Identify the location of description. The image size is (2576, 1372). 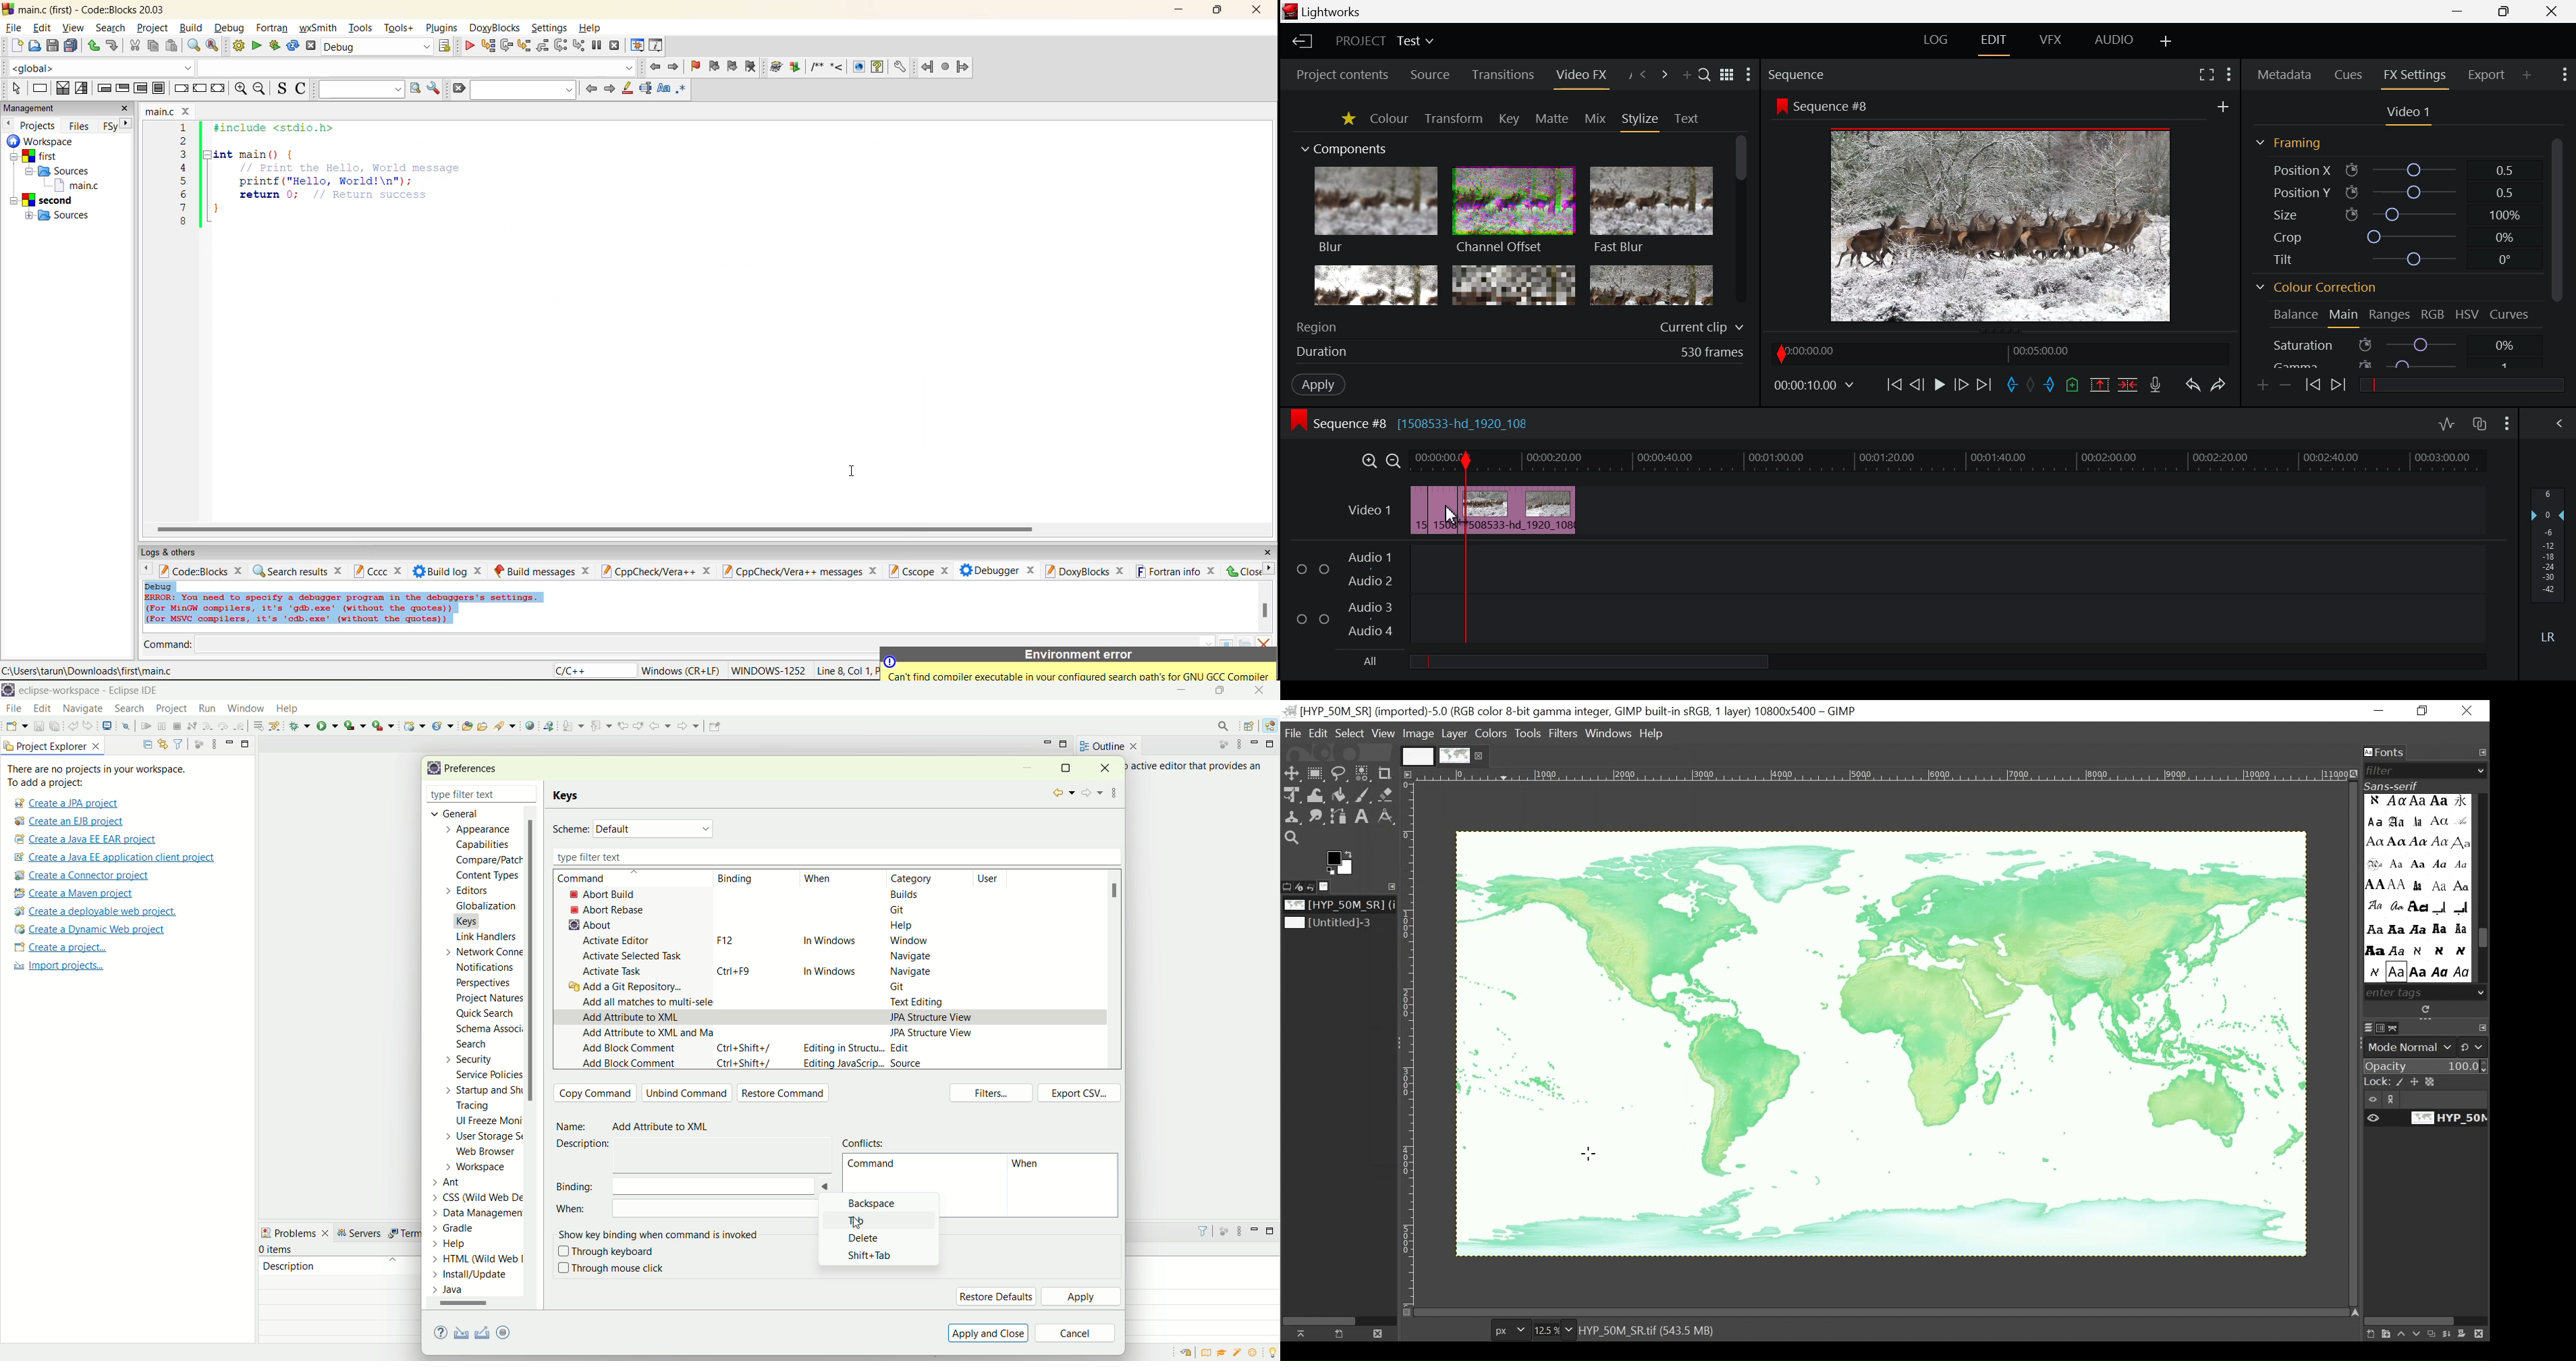
(289, 1265).